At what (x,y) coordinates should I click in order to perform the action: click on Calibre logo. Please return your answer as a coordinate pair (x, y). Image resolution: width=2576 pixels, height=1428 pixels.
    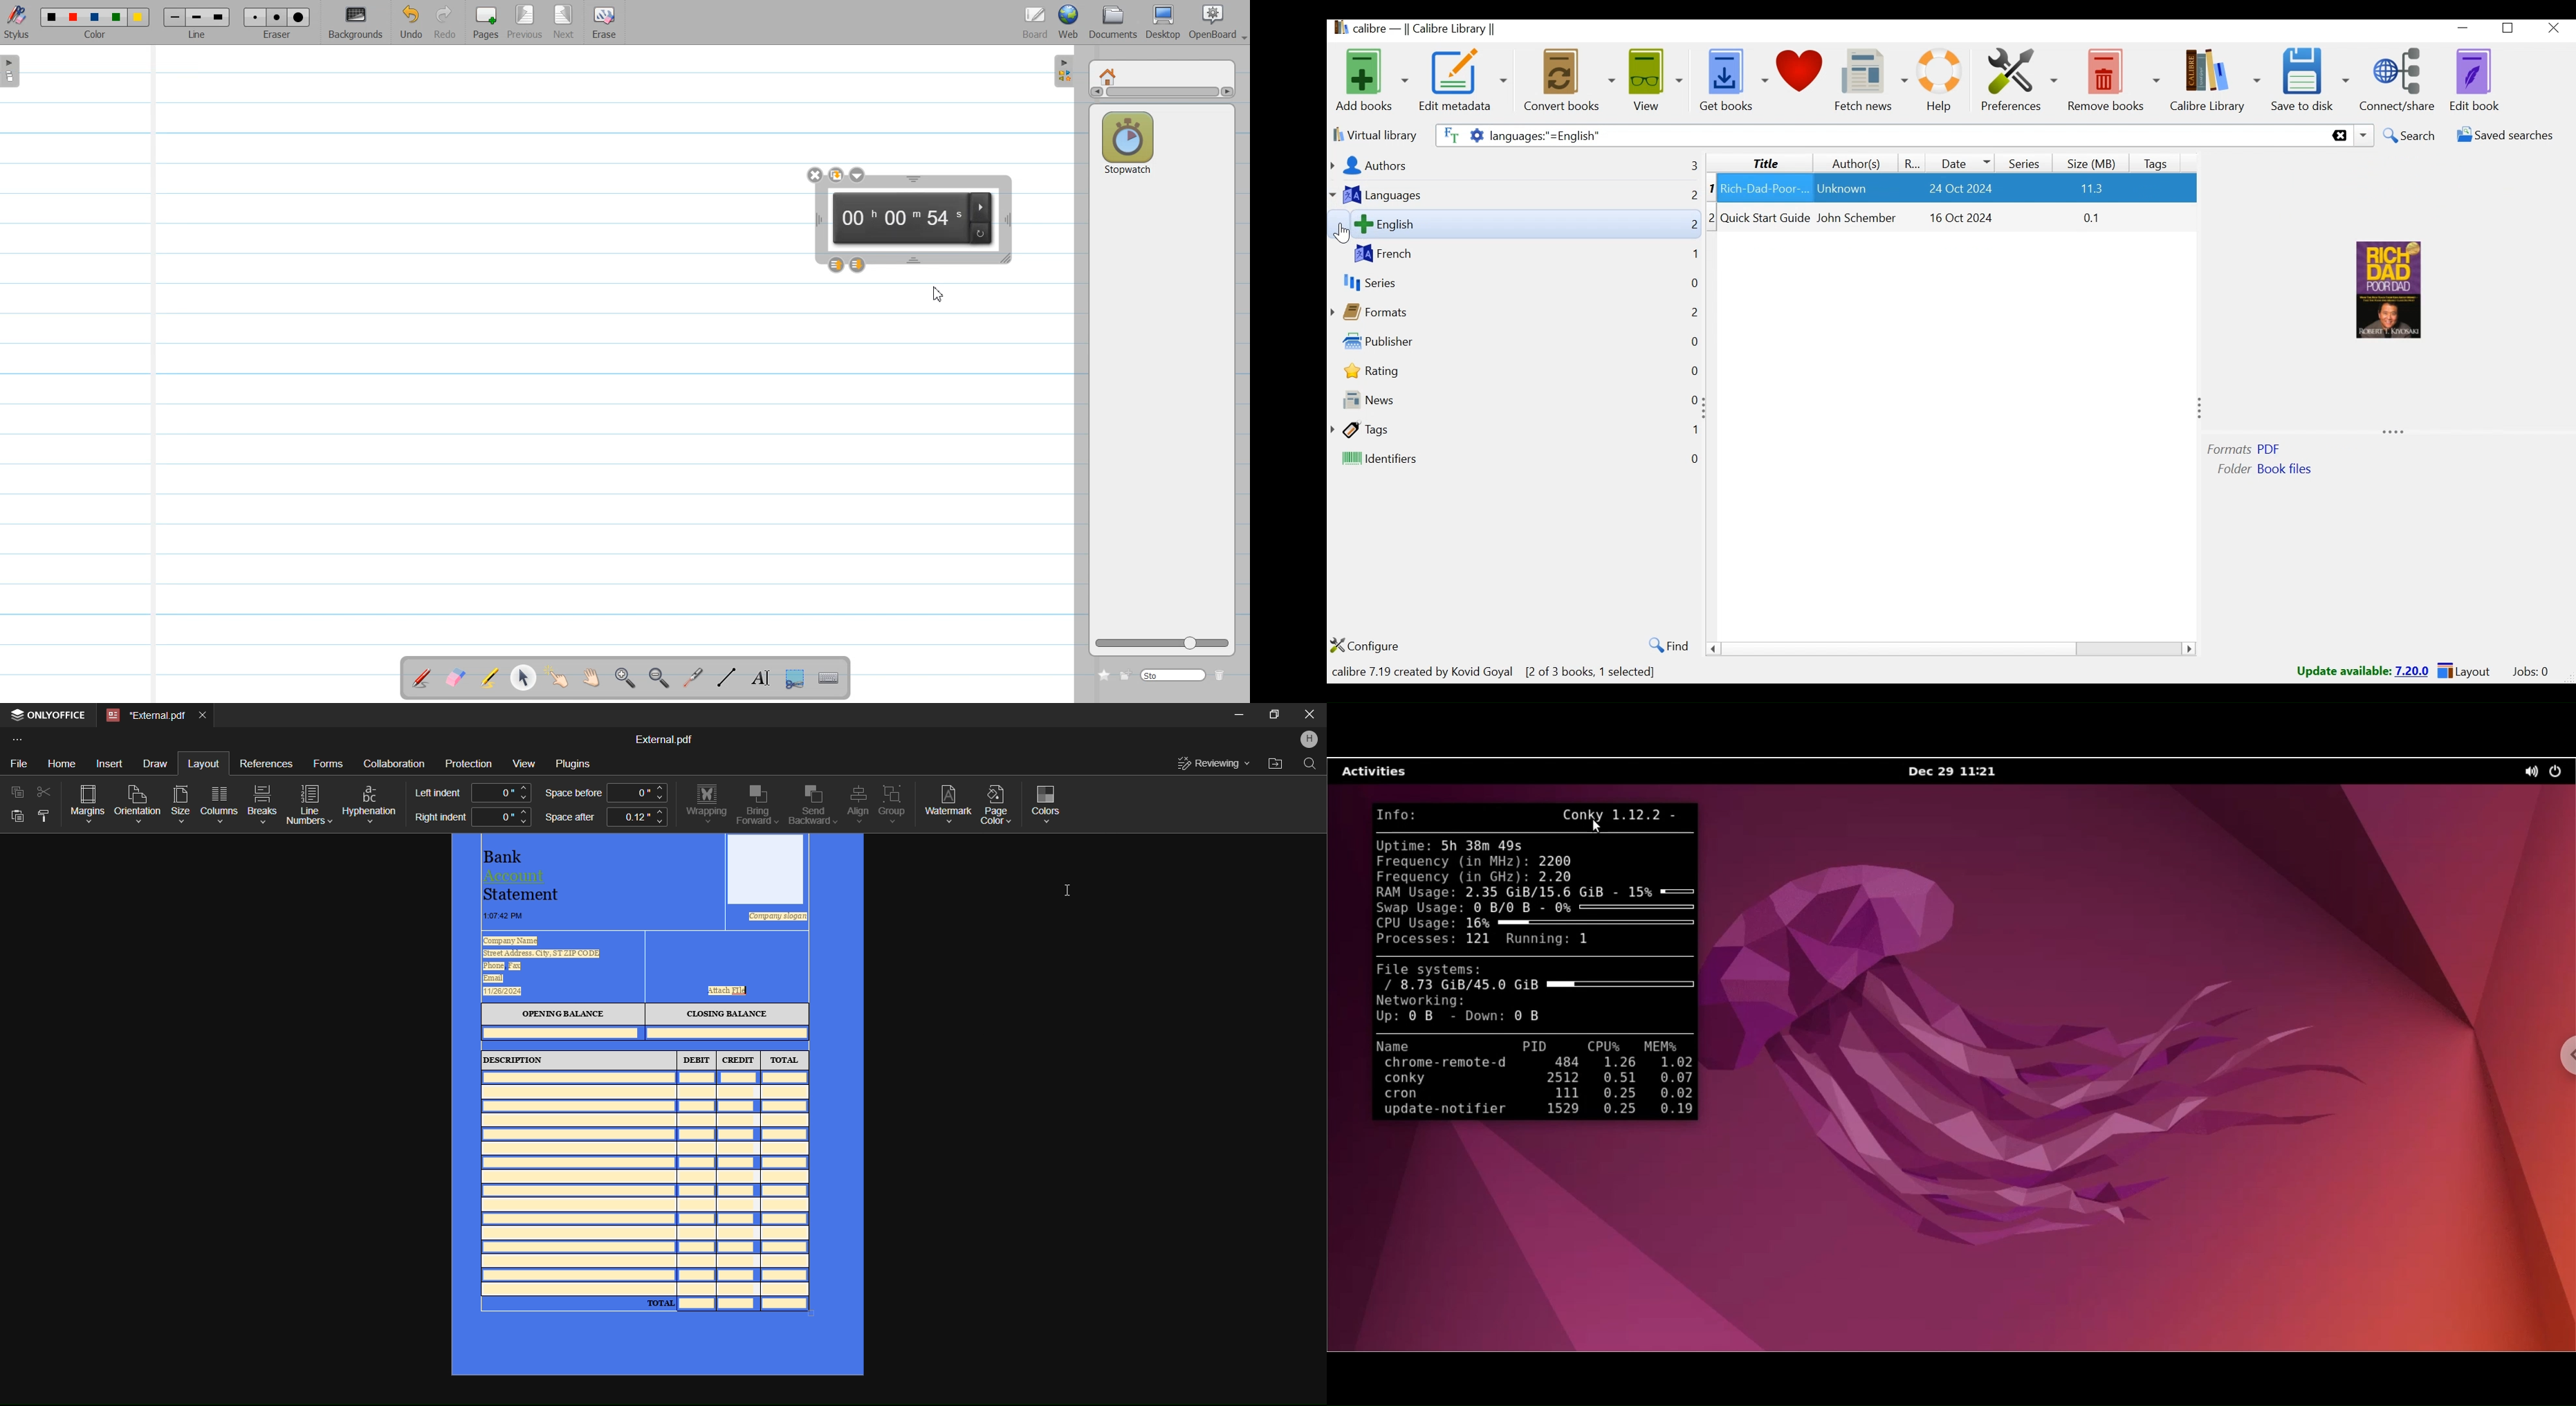
    Looking at the image, I should click on (1338, 30).